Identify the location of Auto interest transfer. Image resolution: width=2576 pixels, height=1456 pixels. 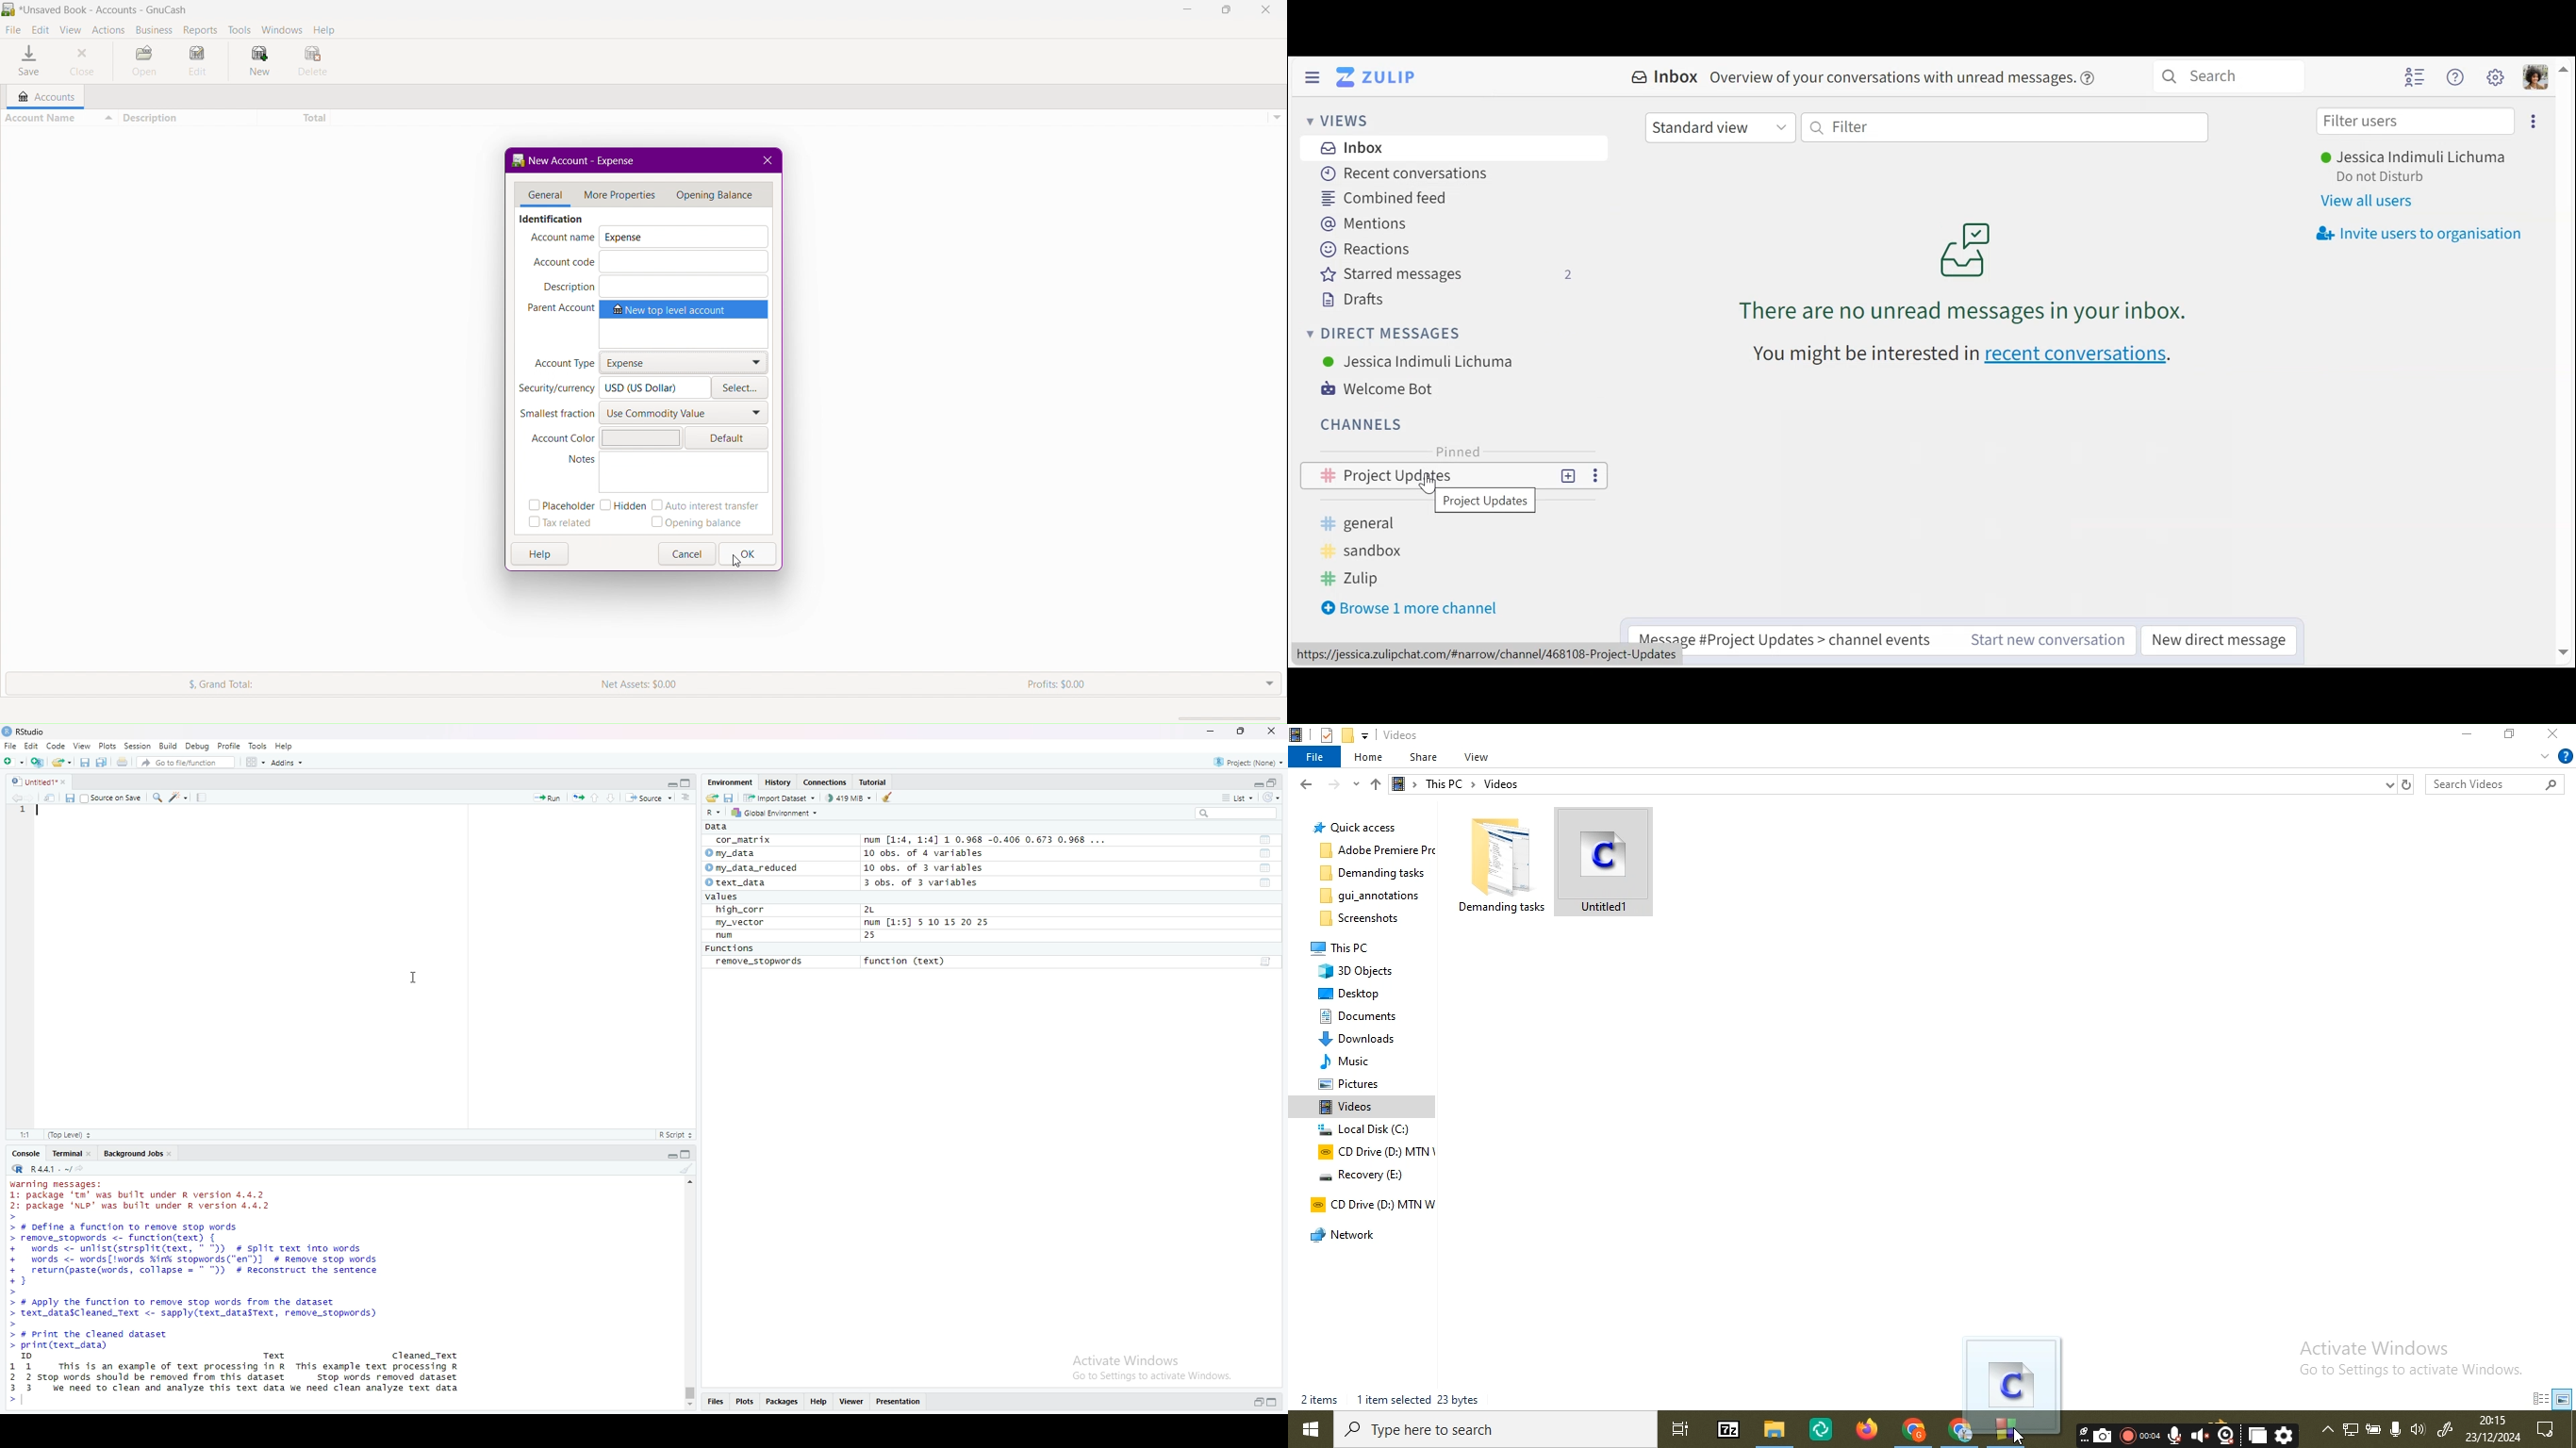
(709, 505).